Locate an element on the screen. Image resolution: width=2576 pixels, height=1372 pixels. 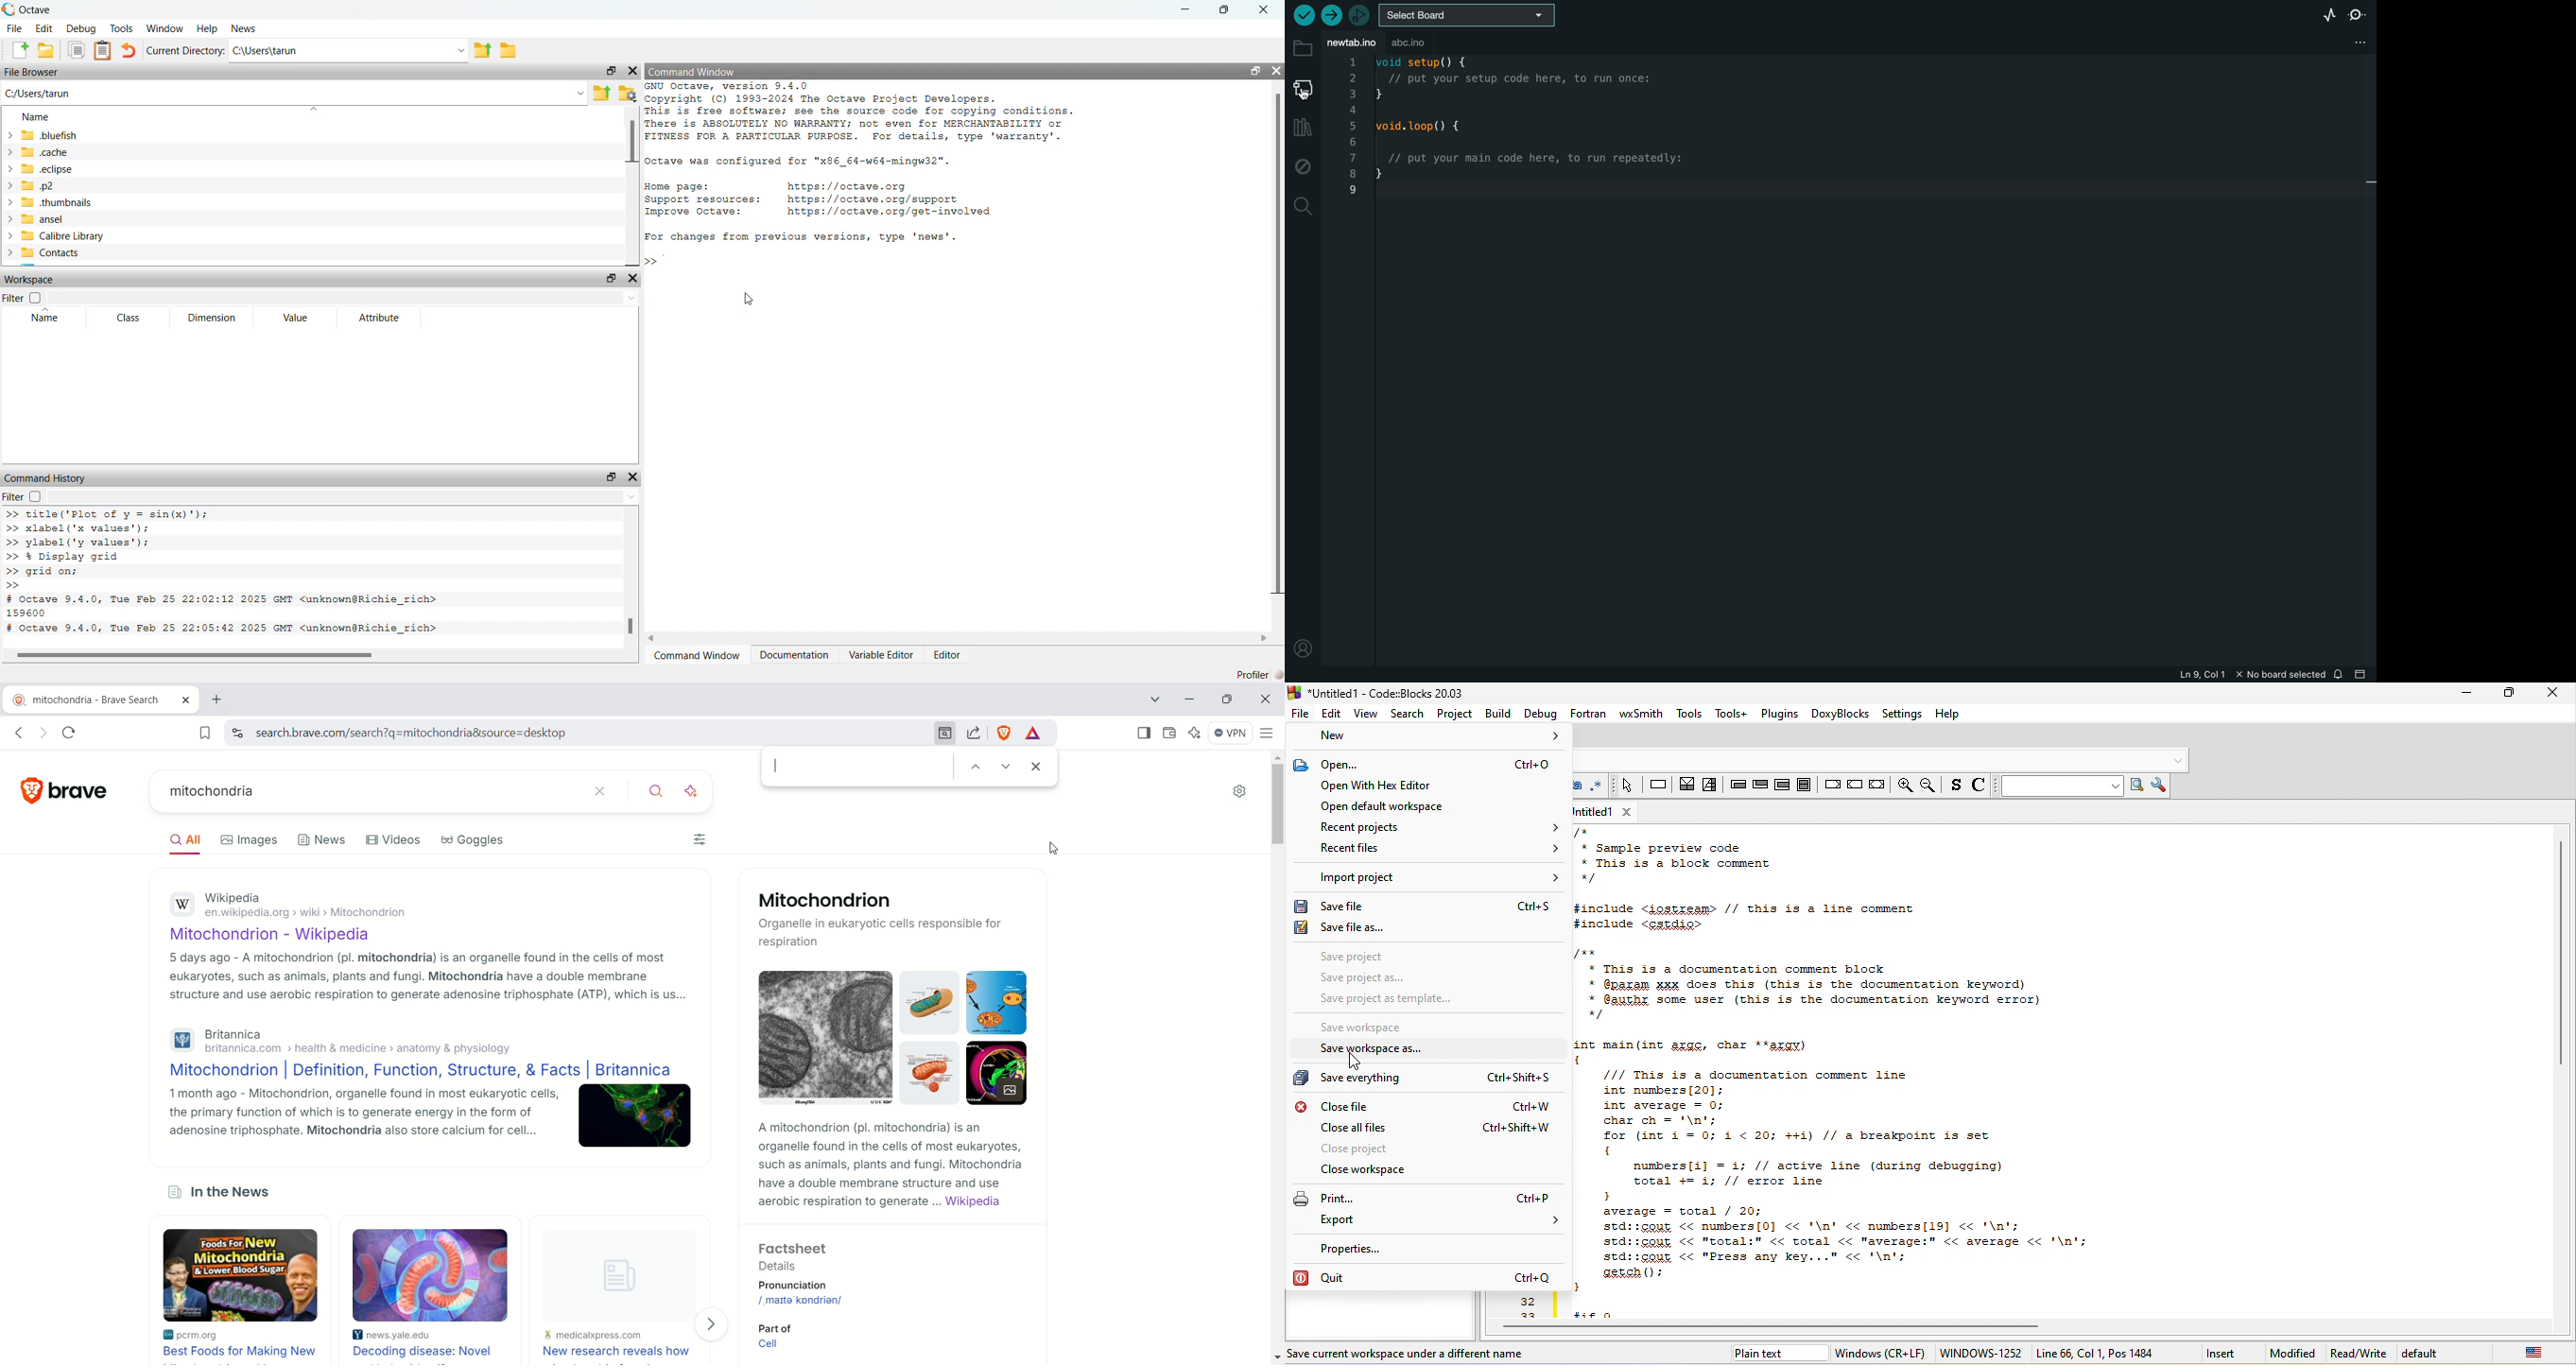
exit is located at coordinates (1760, 787).